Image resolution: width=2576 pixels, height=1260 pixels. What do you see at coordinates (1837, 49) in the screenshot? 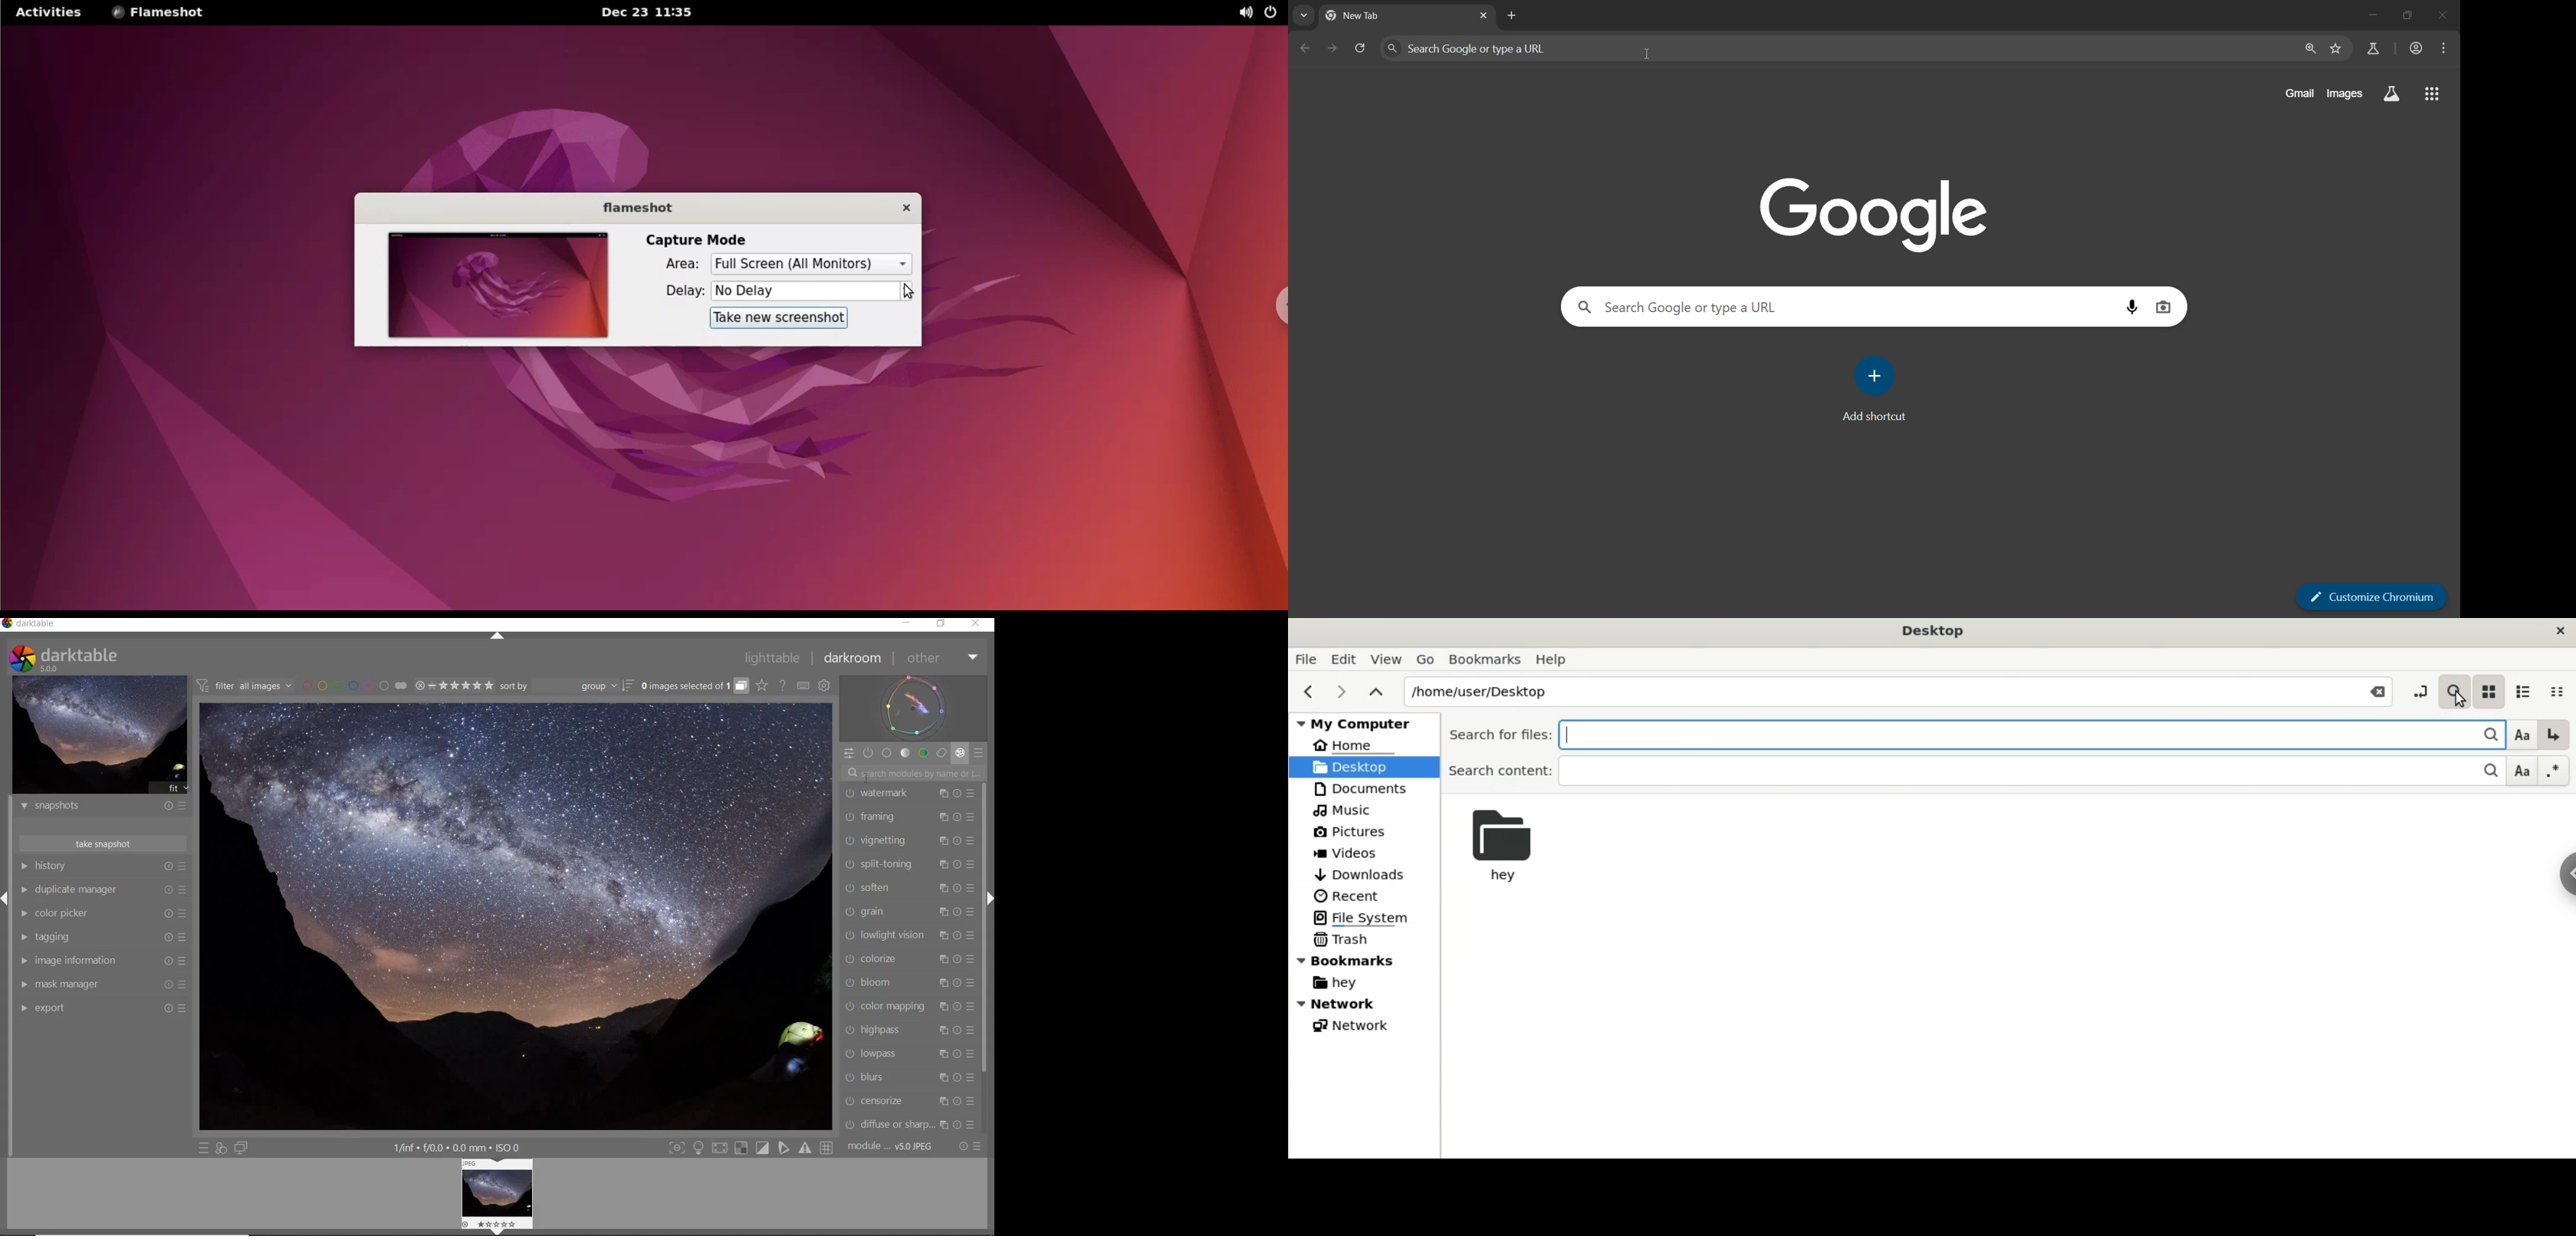
I see `Search Google or type a URL` at bounding box center [1837, 49].